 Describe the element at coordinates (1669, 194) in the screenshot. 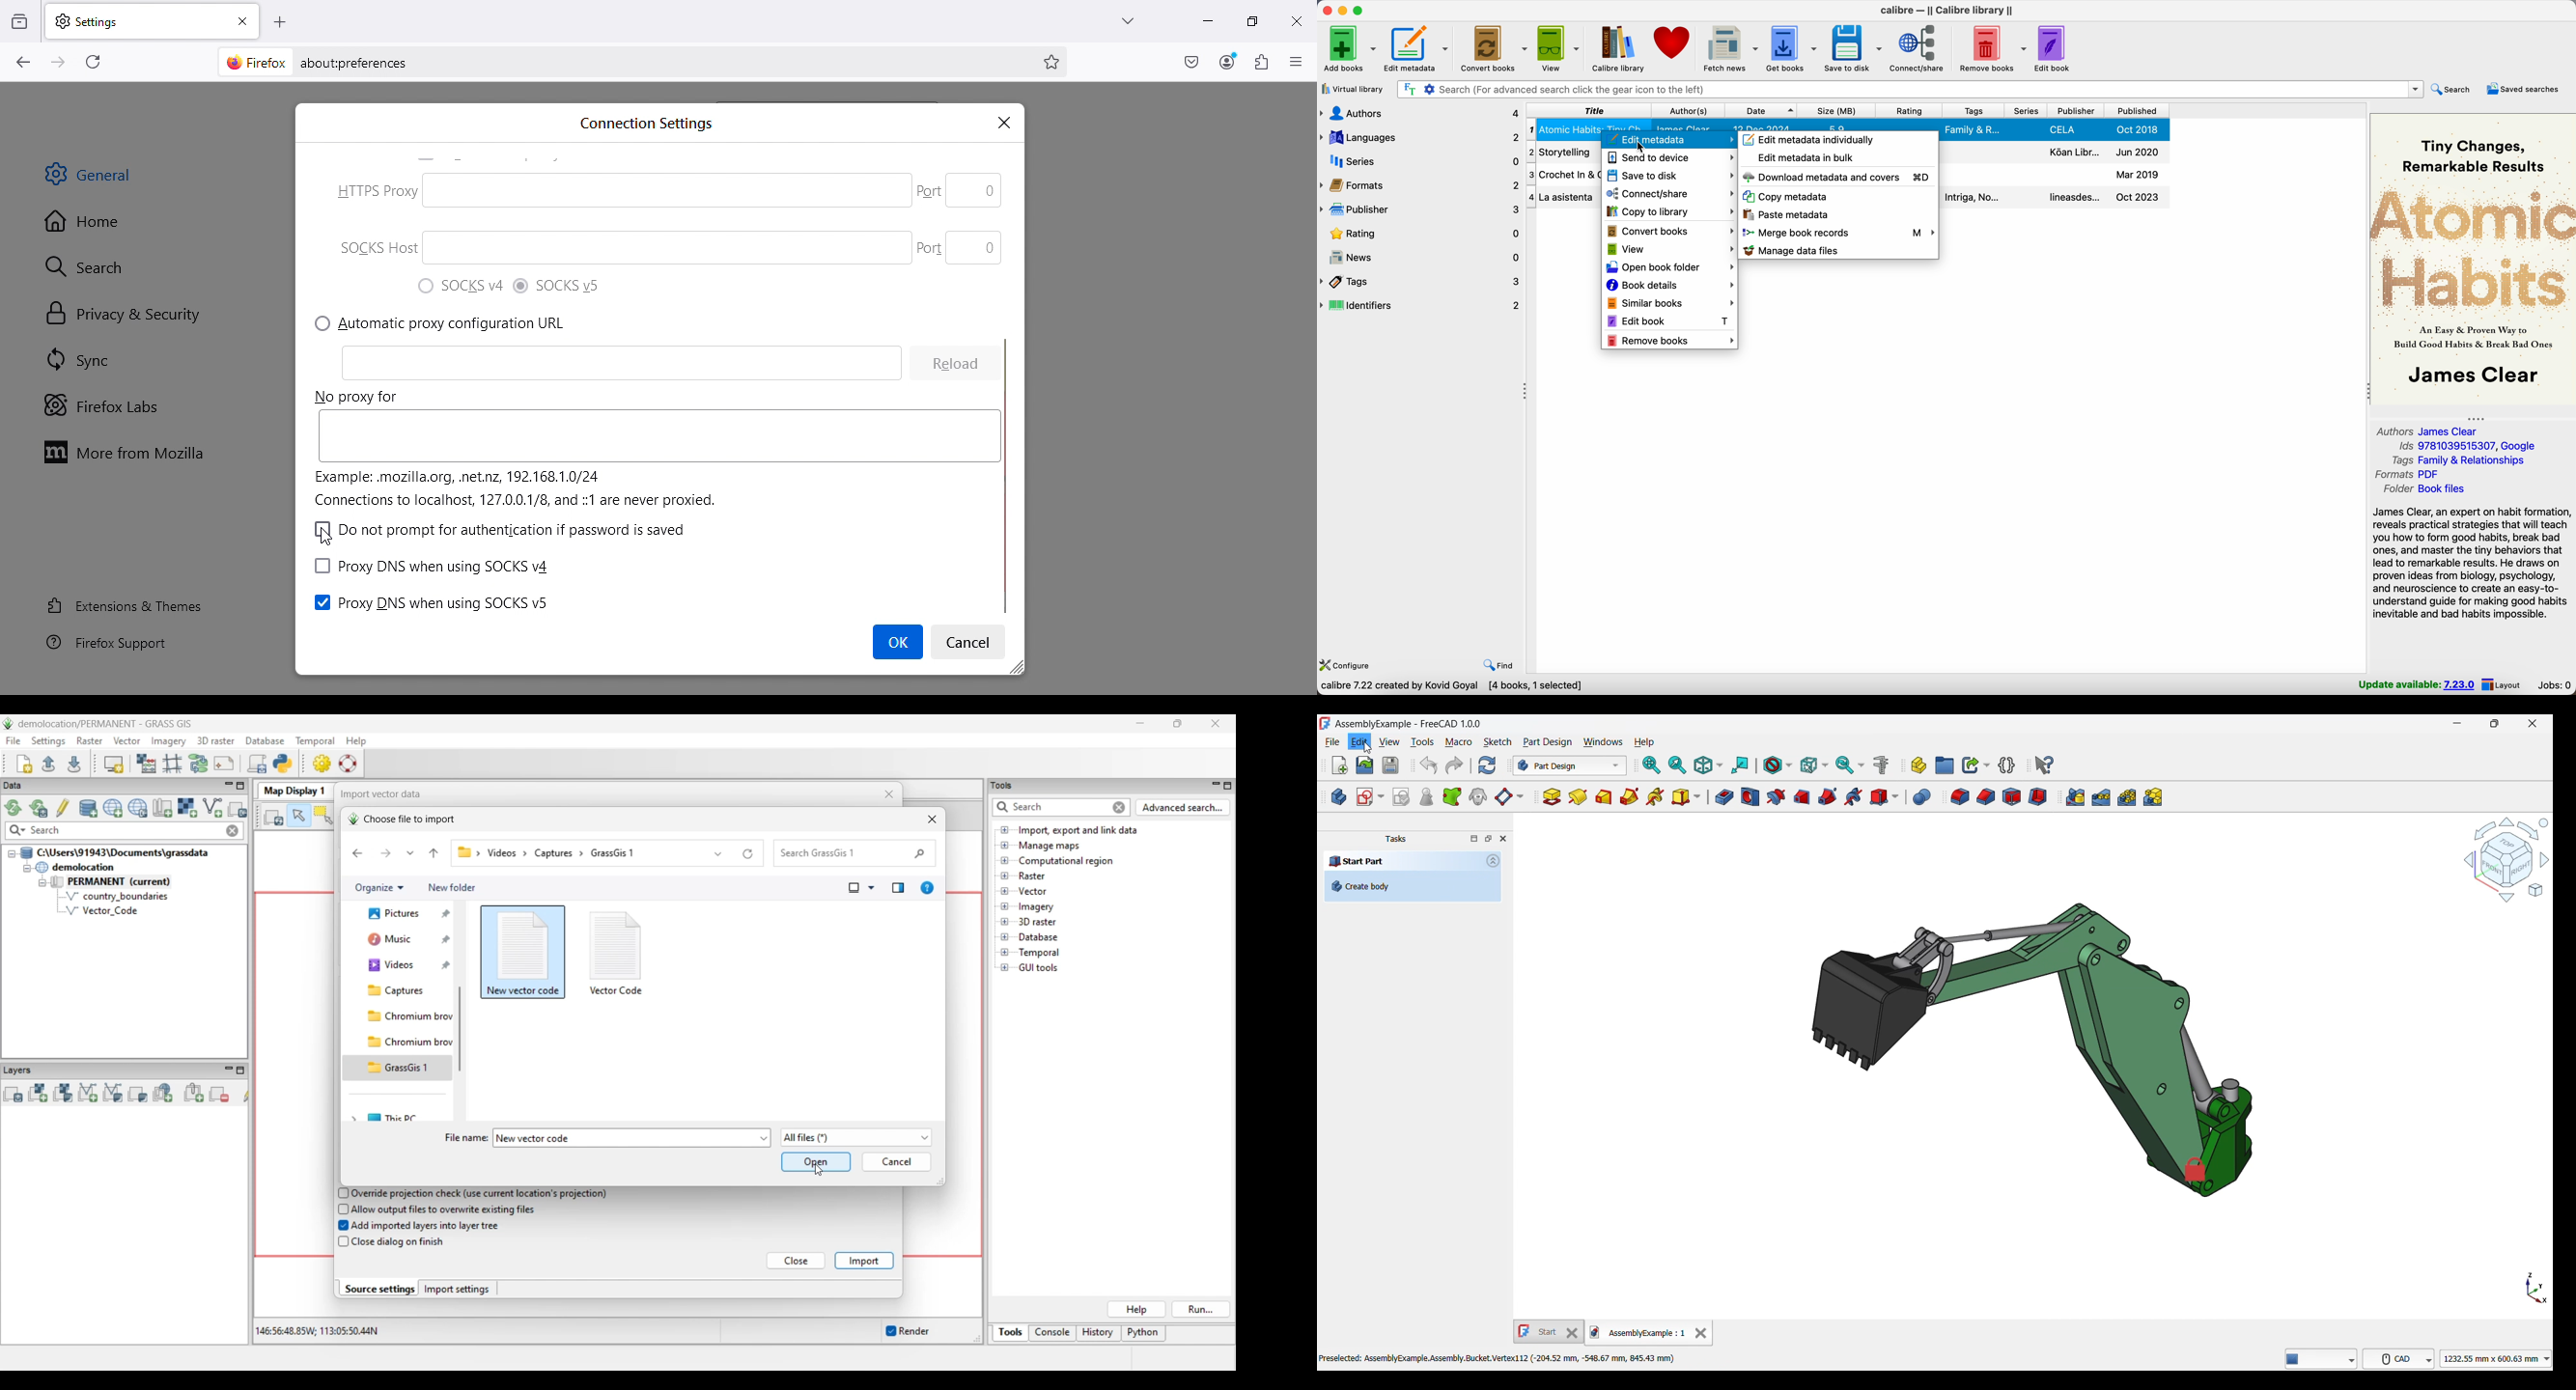

I see `connect/share` at that location.